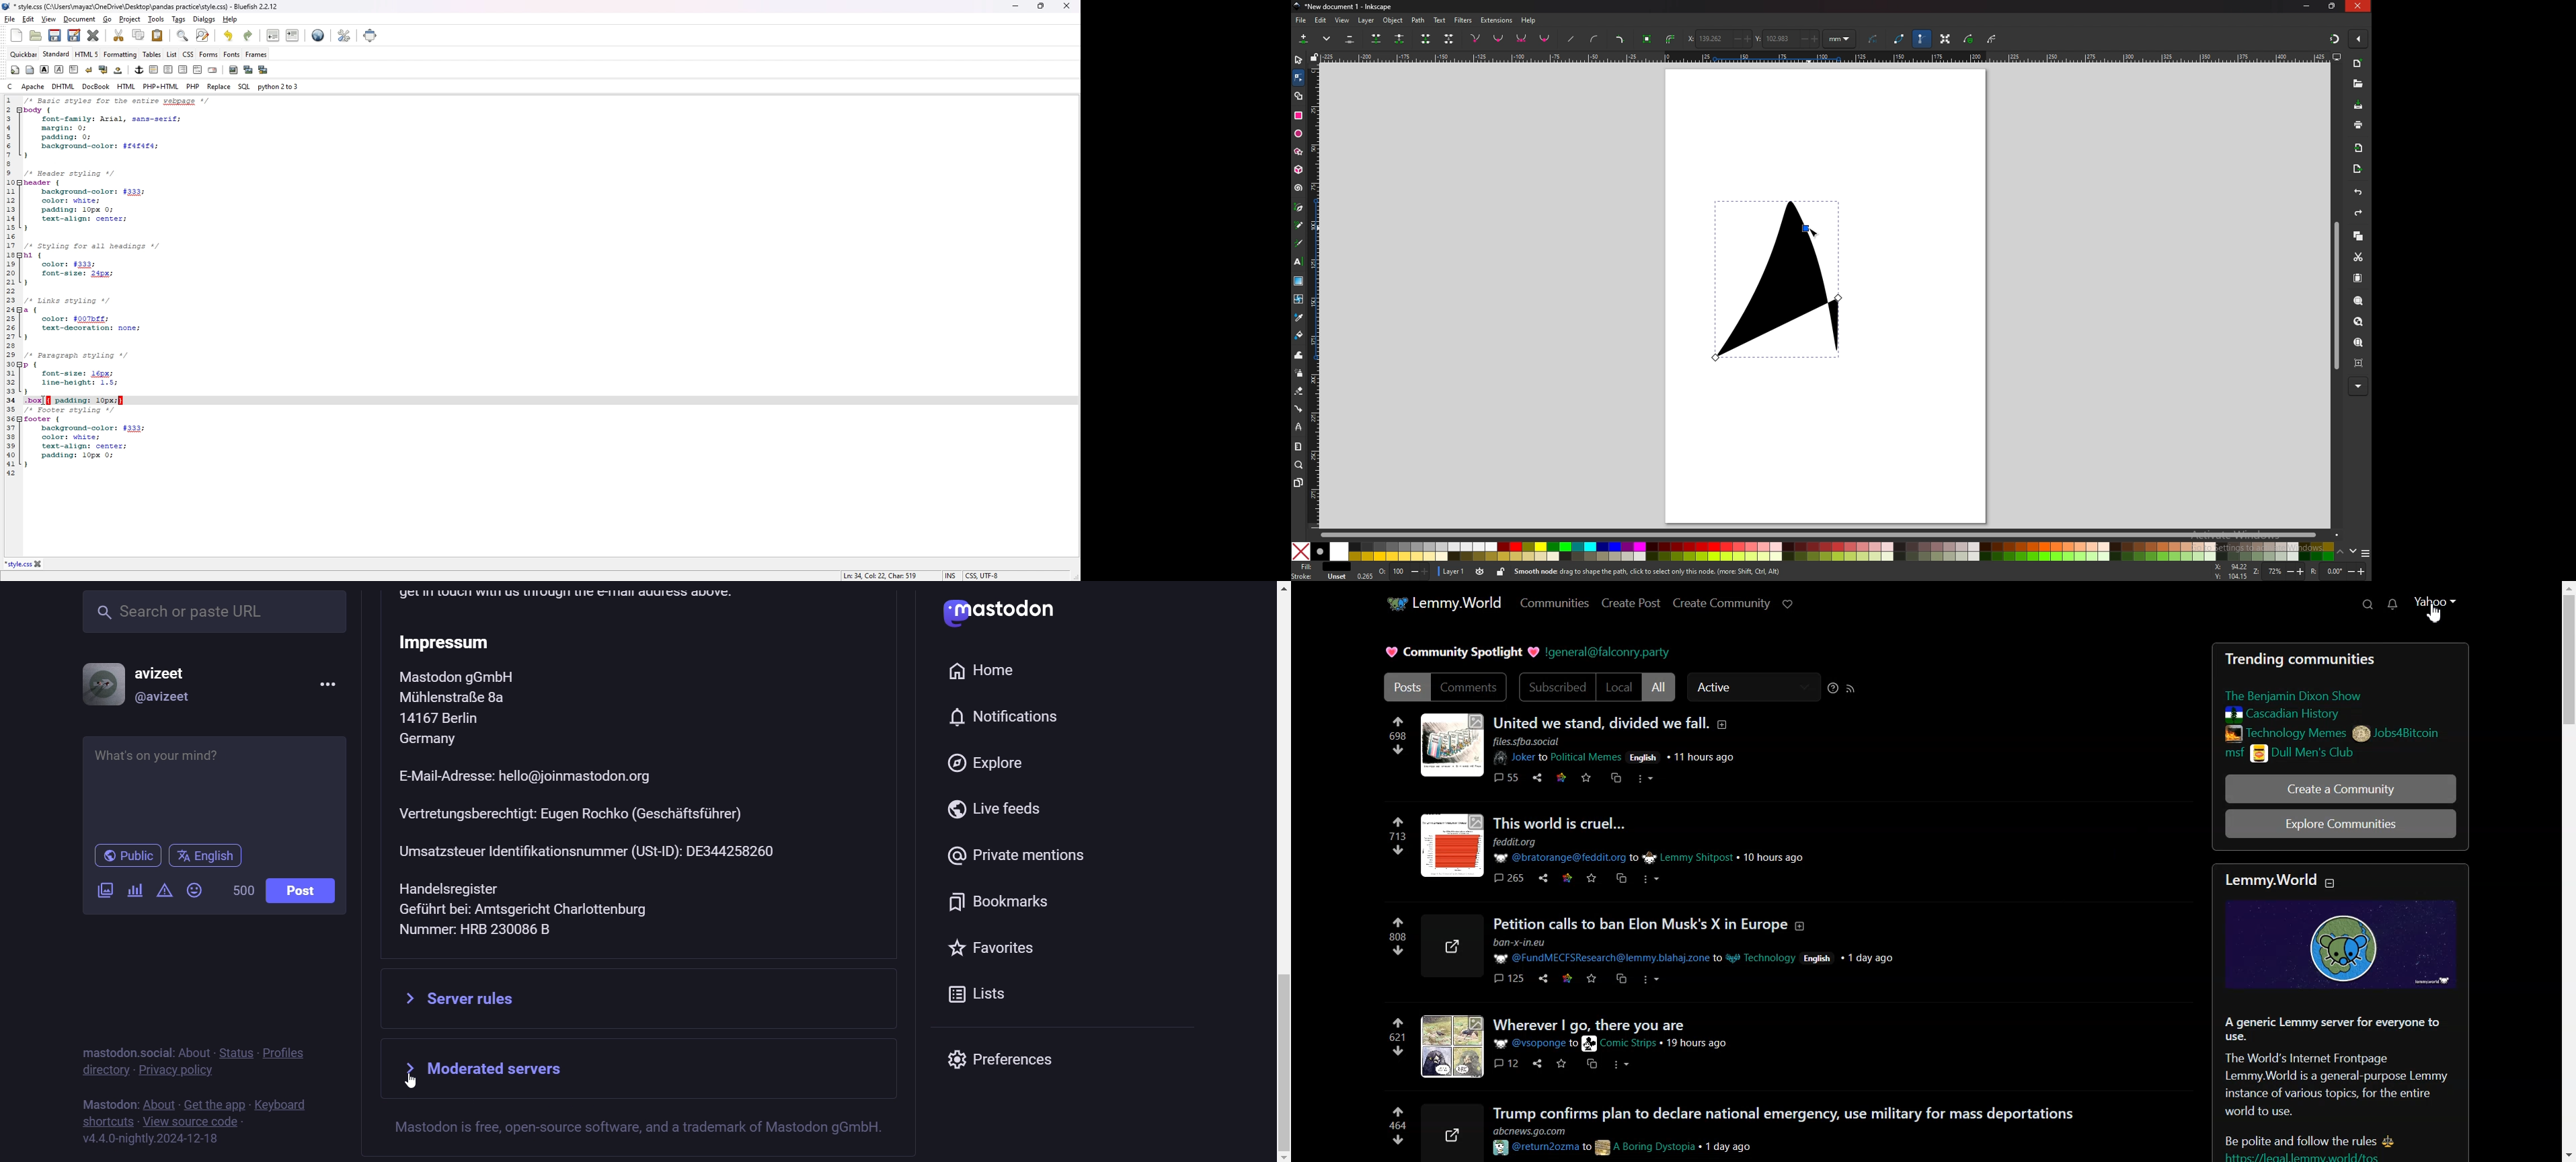 Image resolution: width=2576 pixels, height=1176 pixels. What do you see at coordinates (2358, 38) in the screenshot?
I see `enable snapping` at bounding box center [2358, 38].